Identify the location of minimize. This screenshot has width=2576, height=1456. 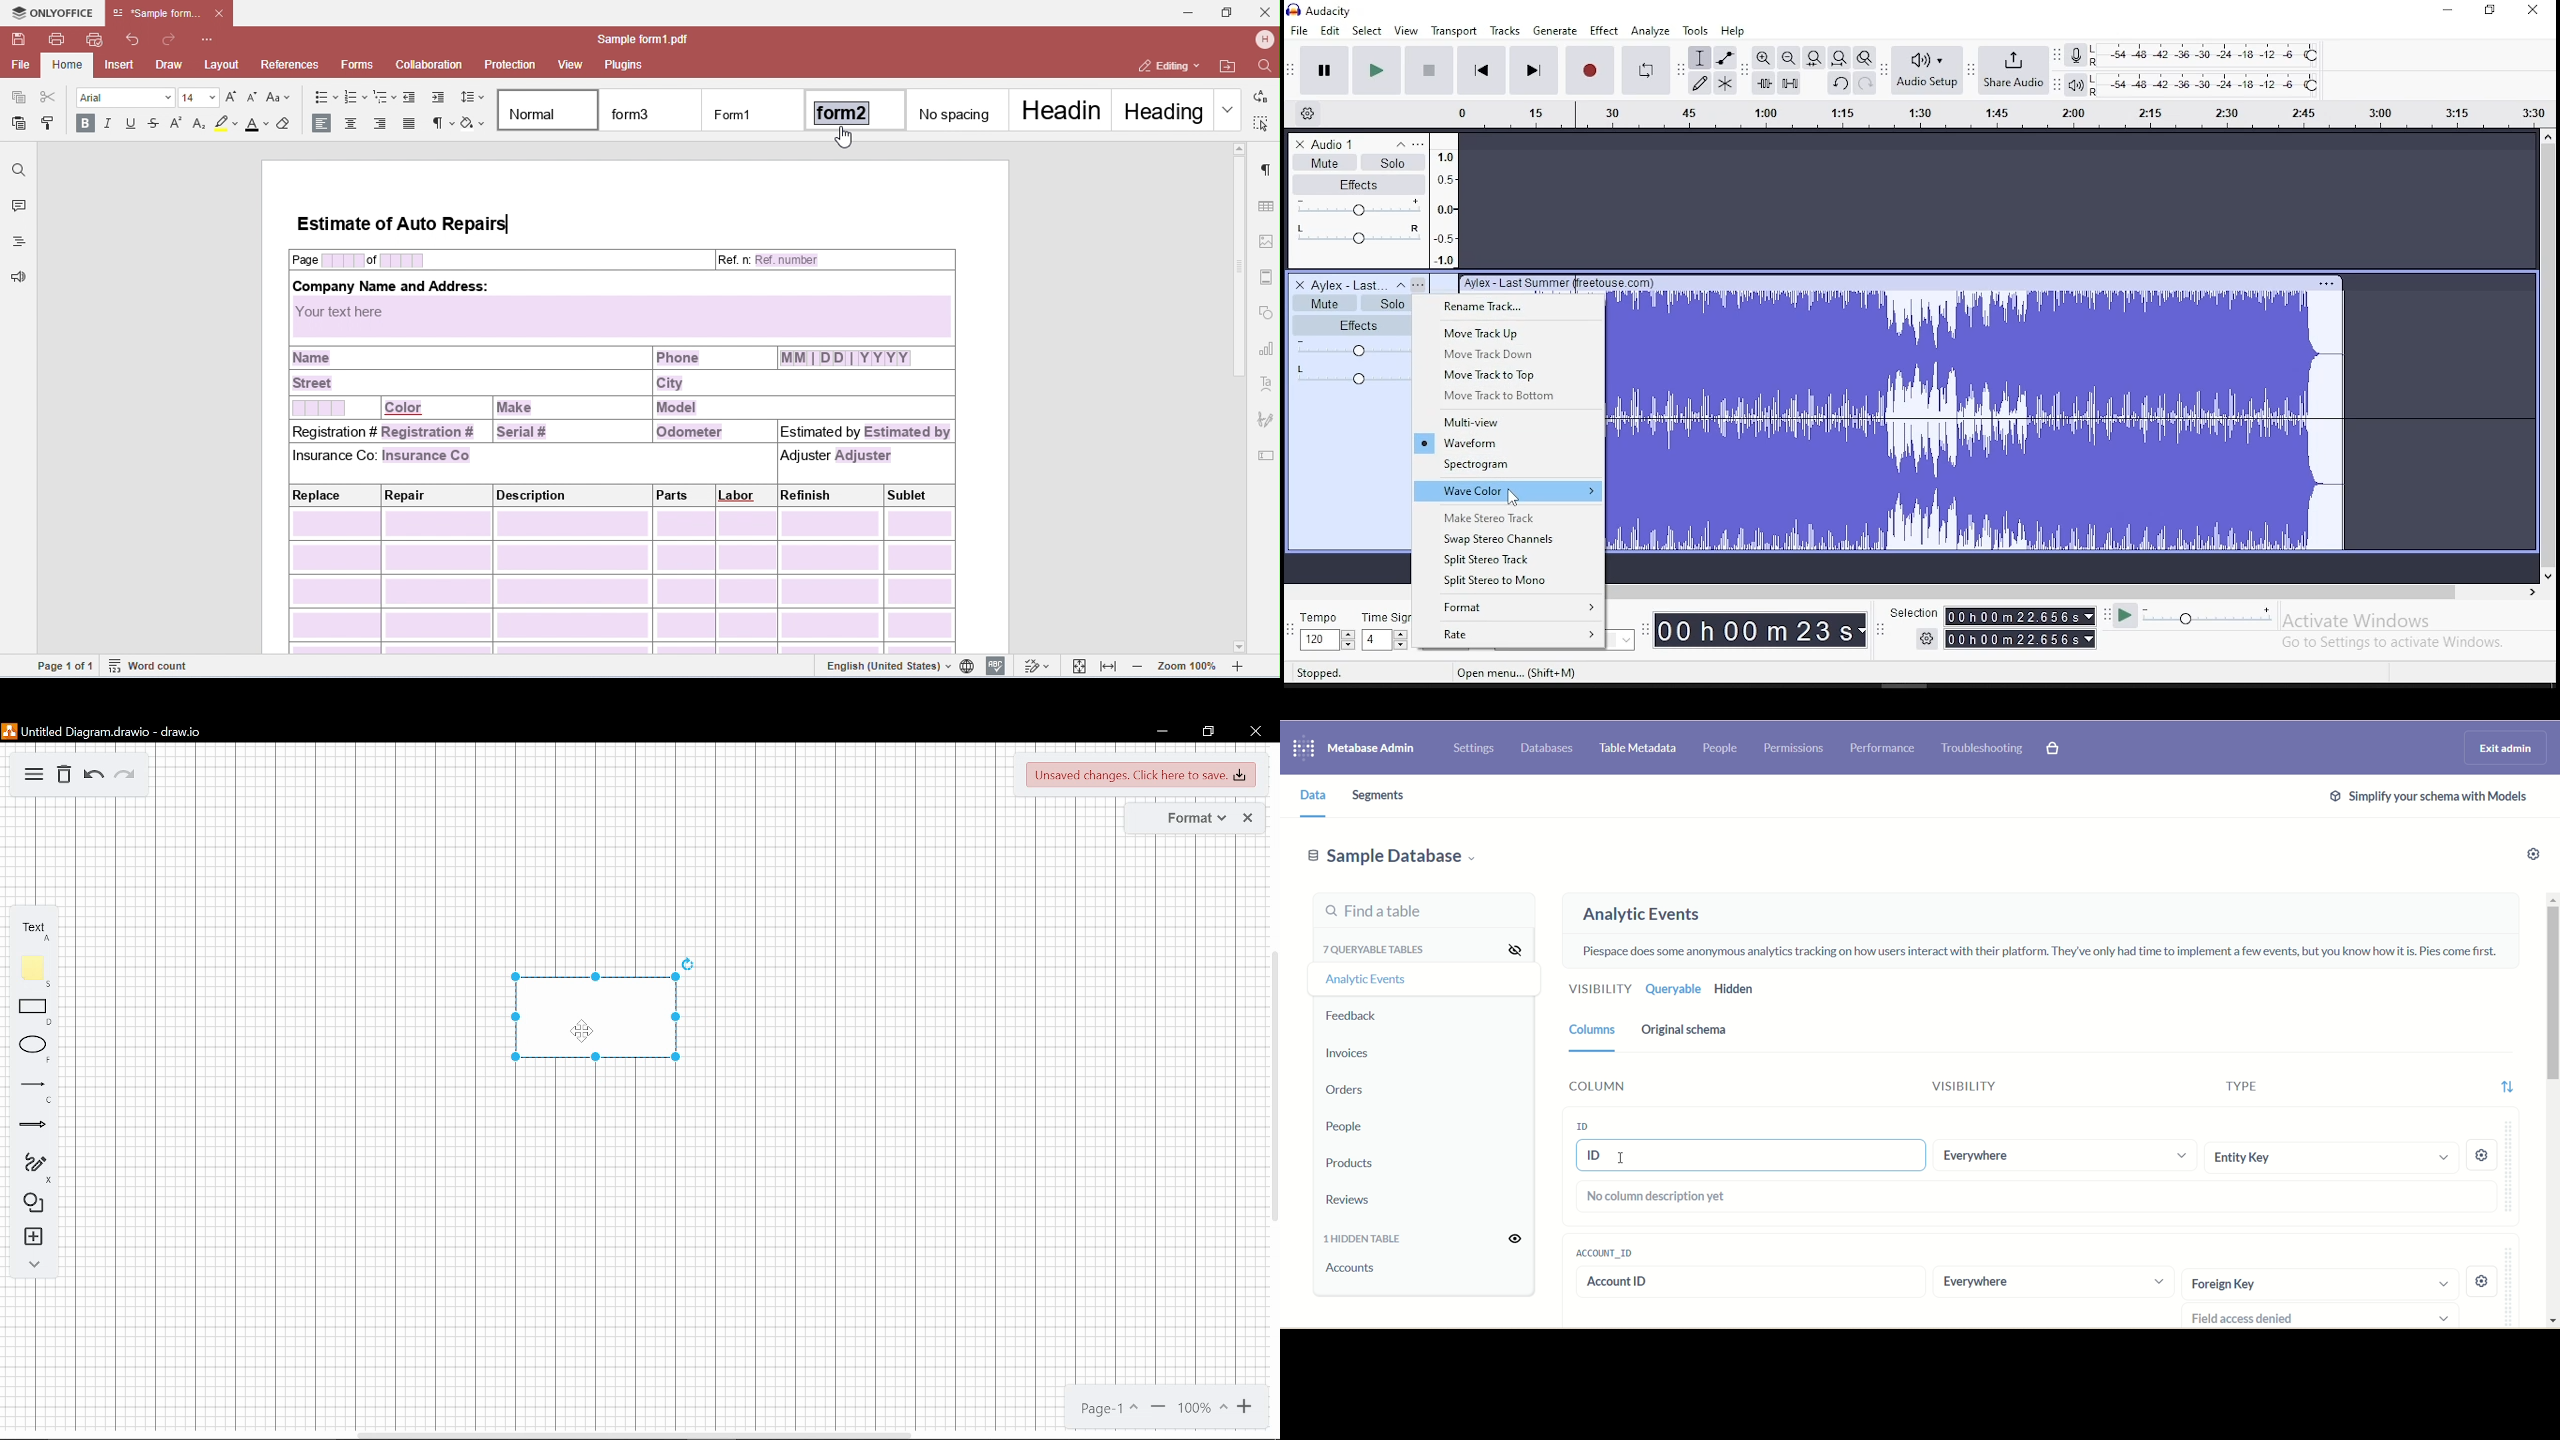
(2446, 11).